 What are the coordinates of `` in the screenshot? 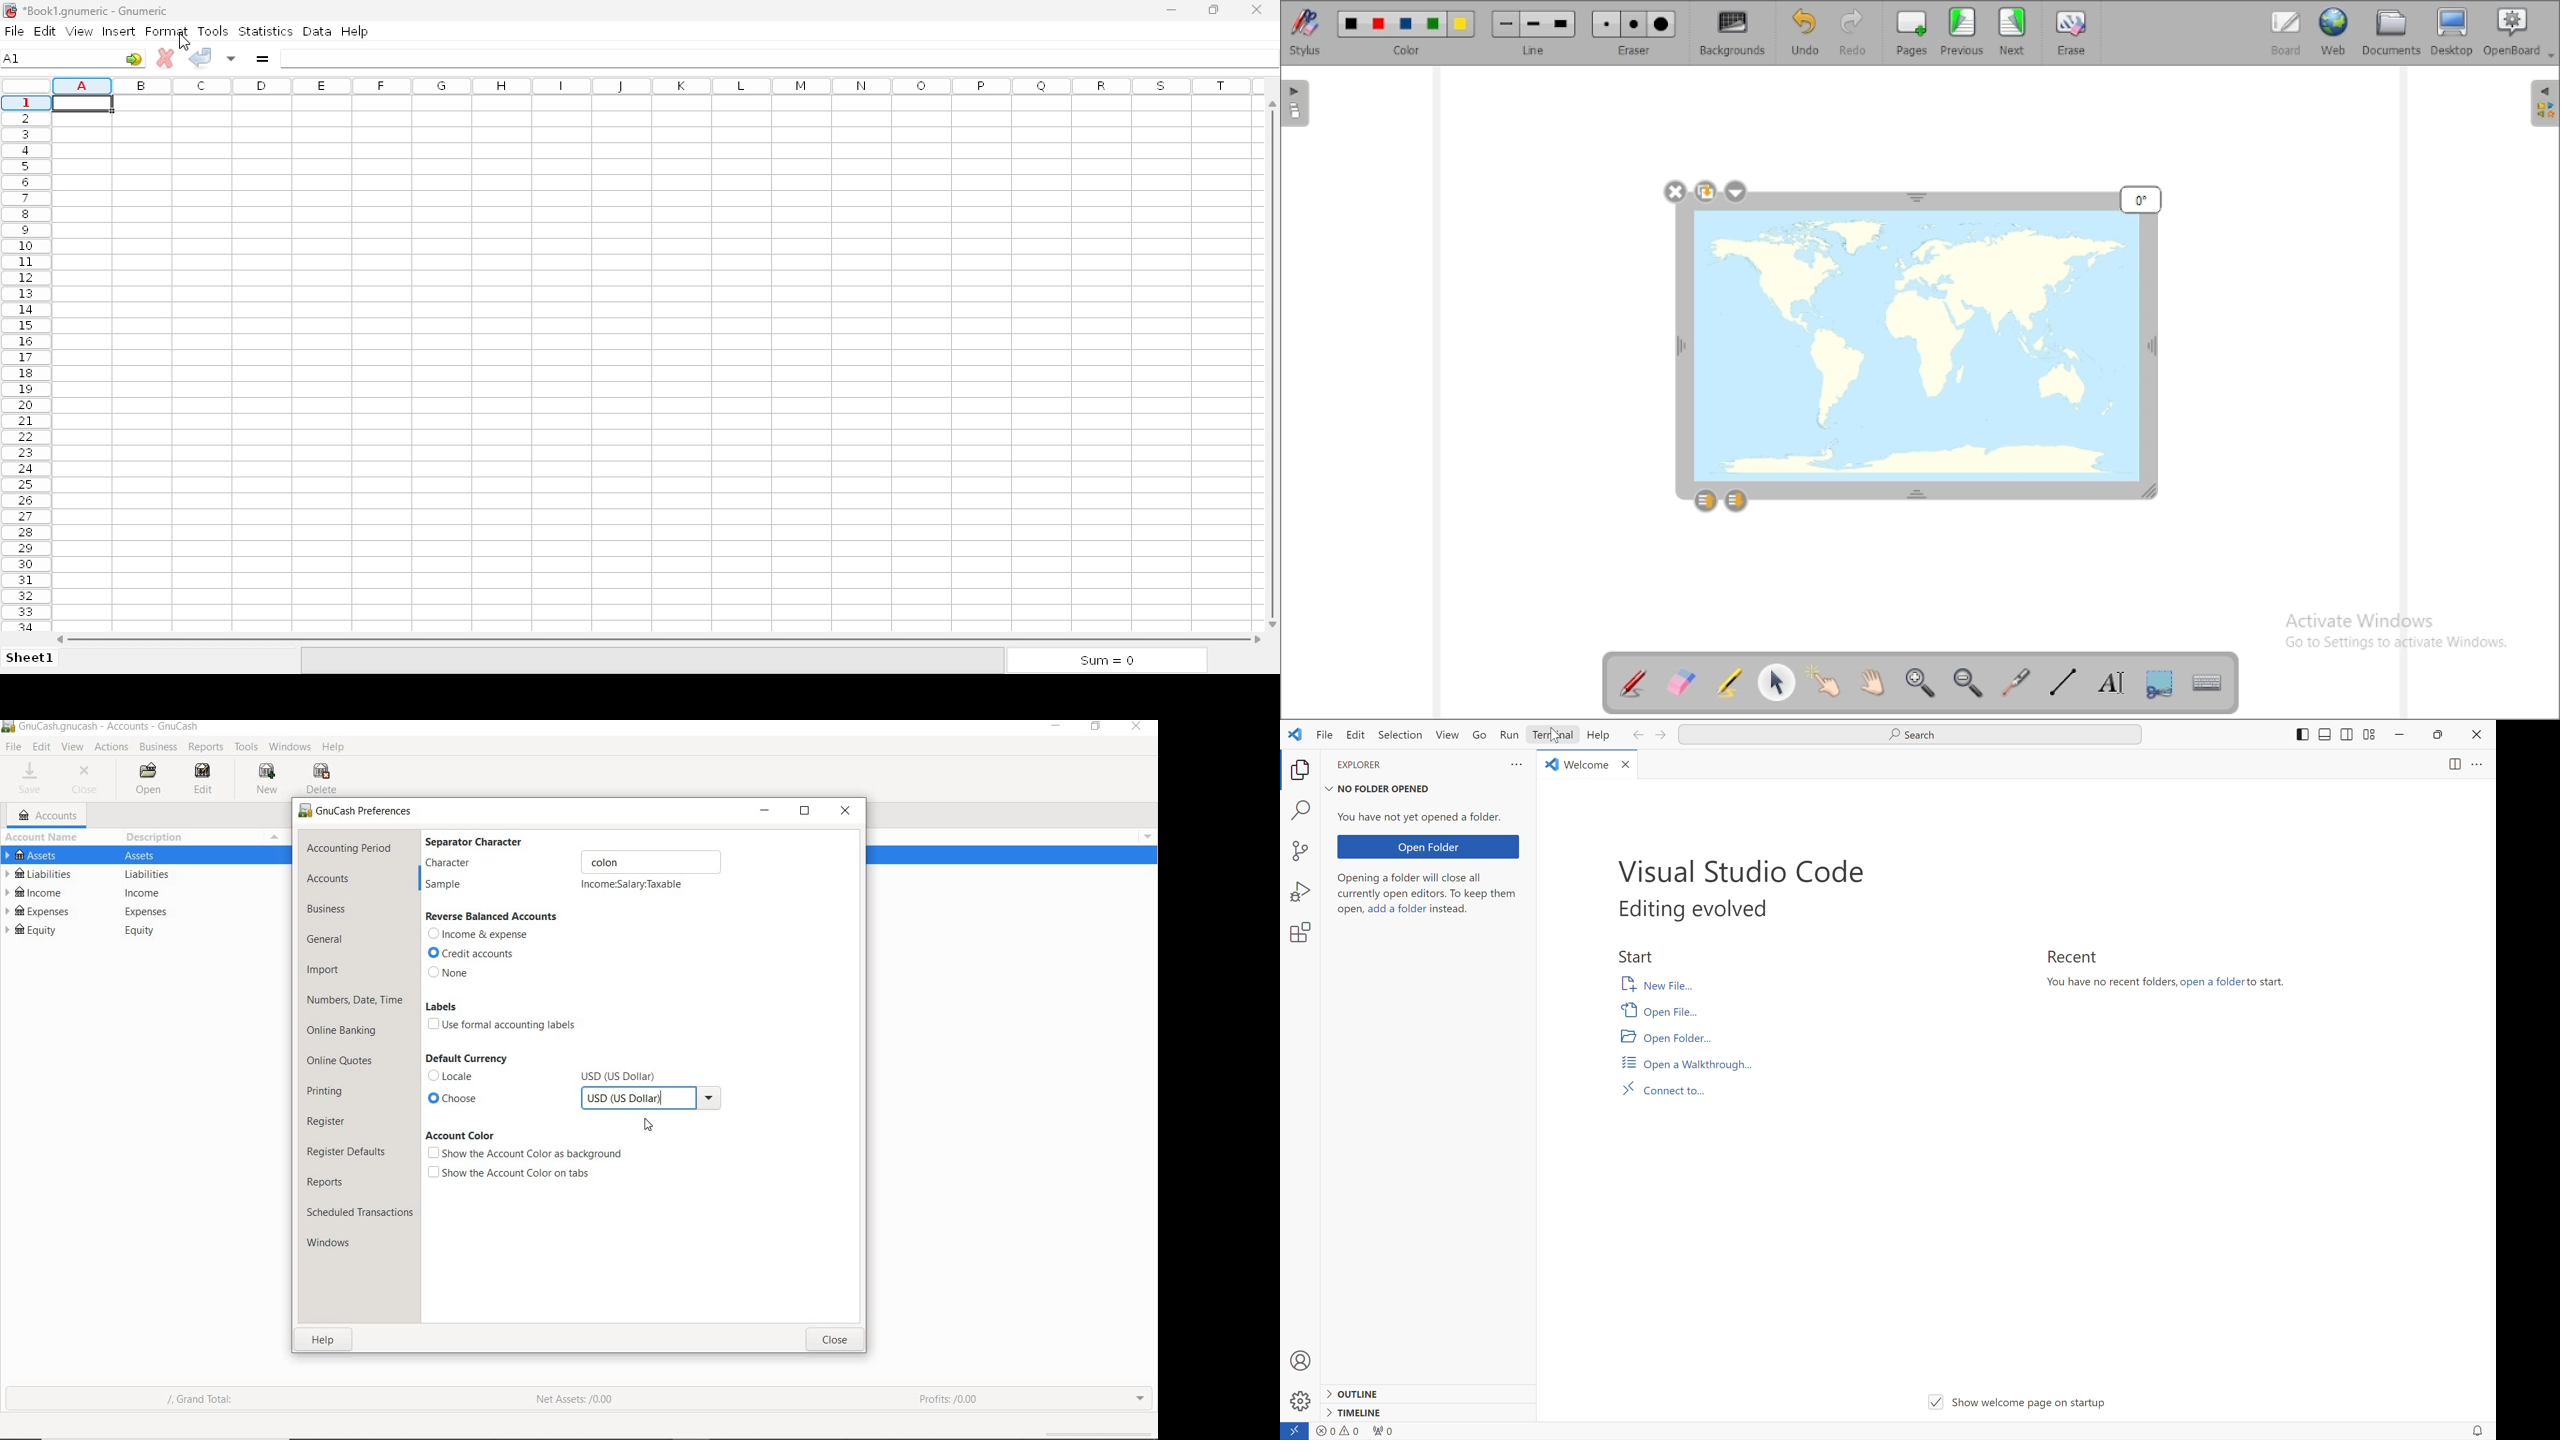 It's located at (148, 912).